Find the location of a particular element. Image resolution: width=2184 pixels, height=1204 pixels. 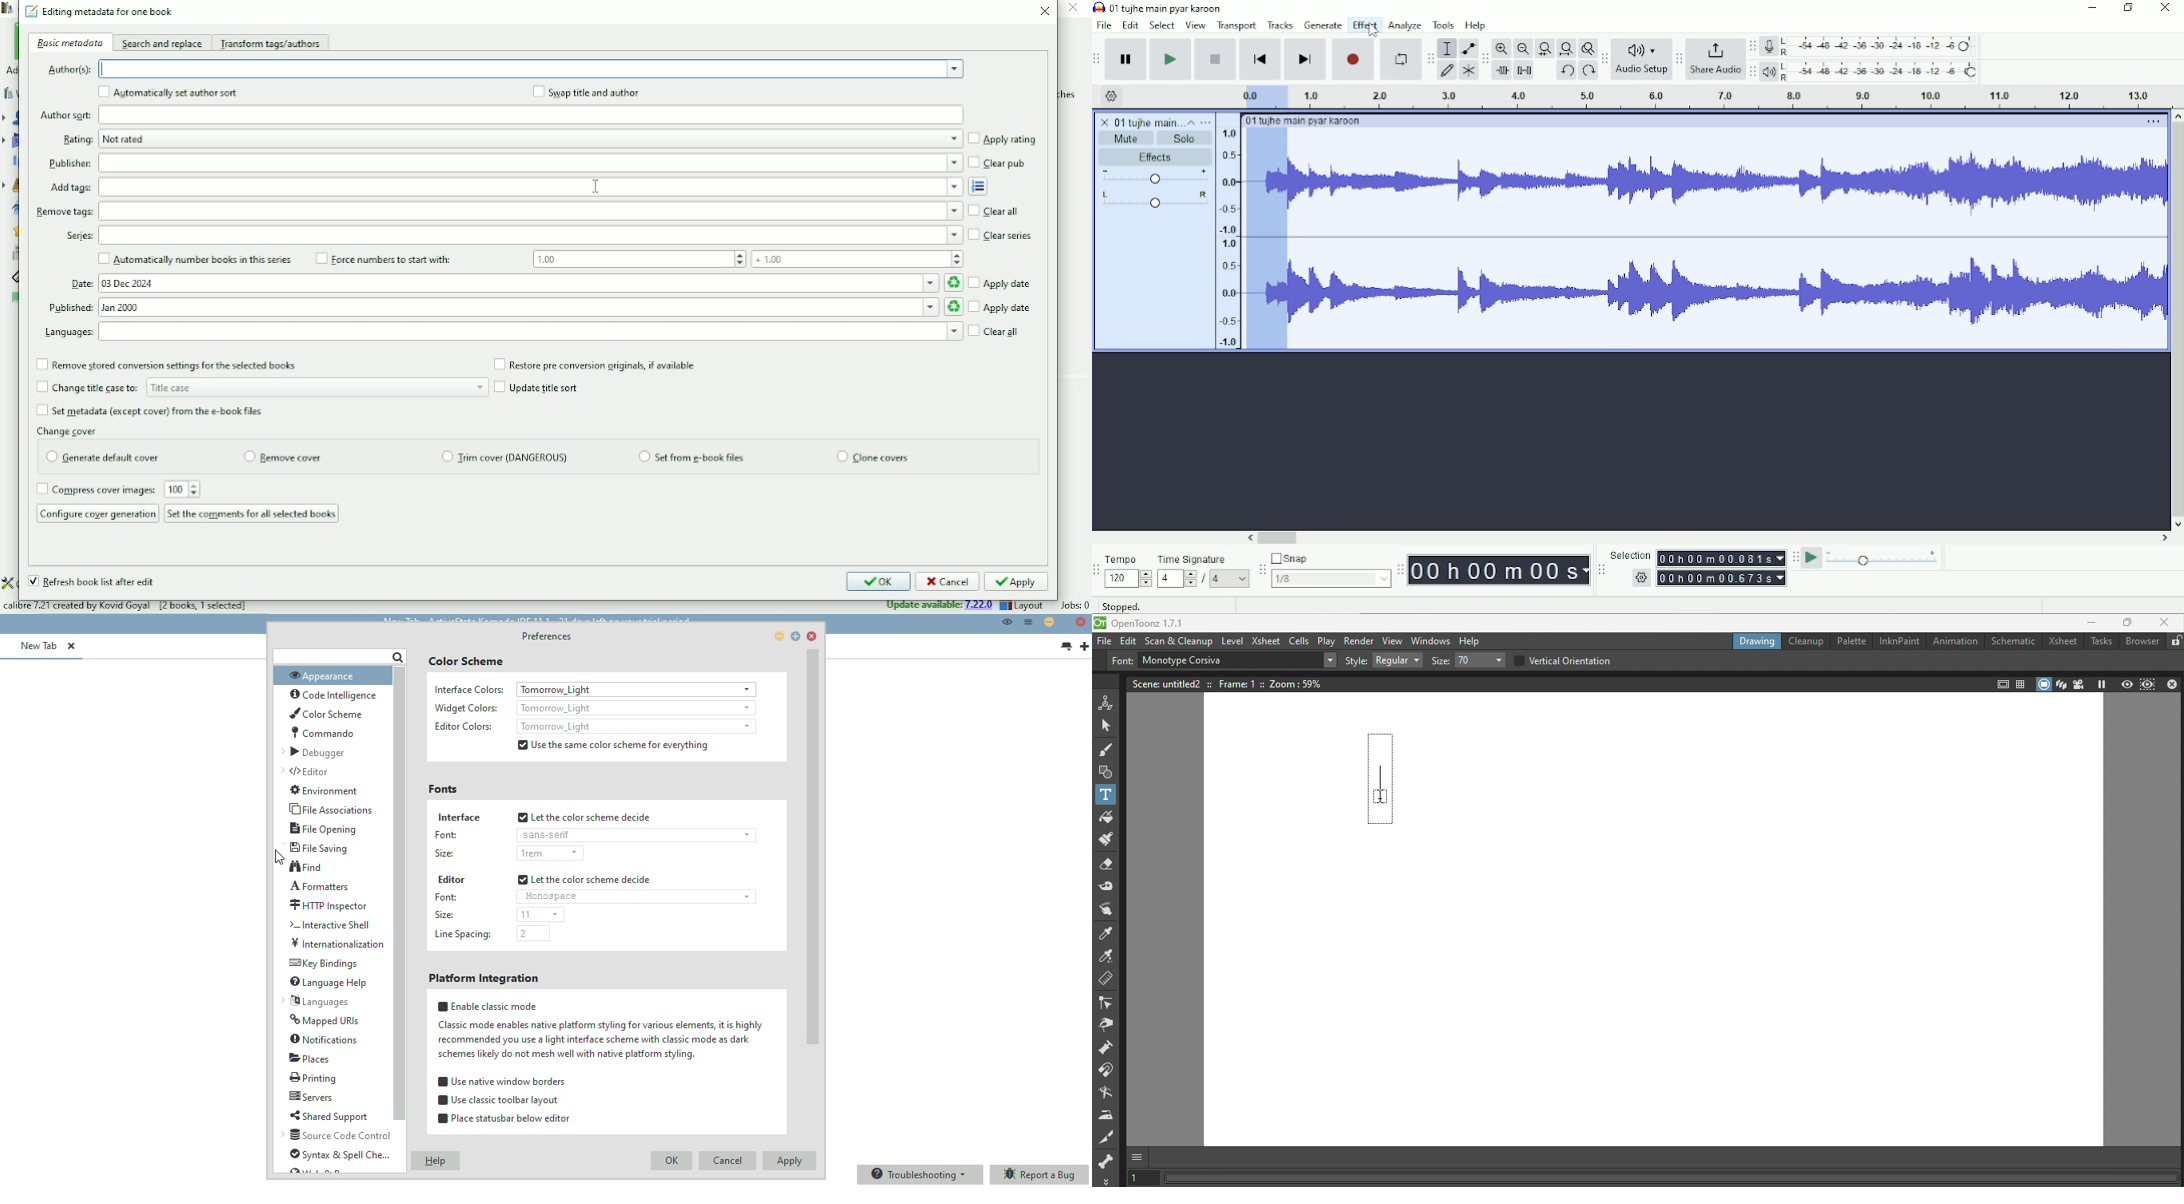

Edit is located at coordinates (1131, 25).